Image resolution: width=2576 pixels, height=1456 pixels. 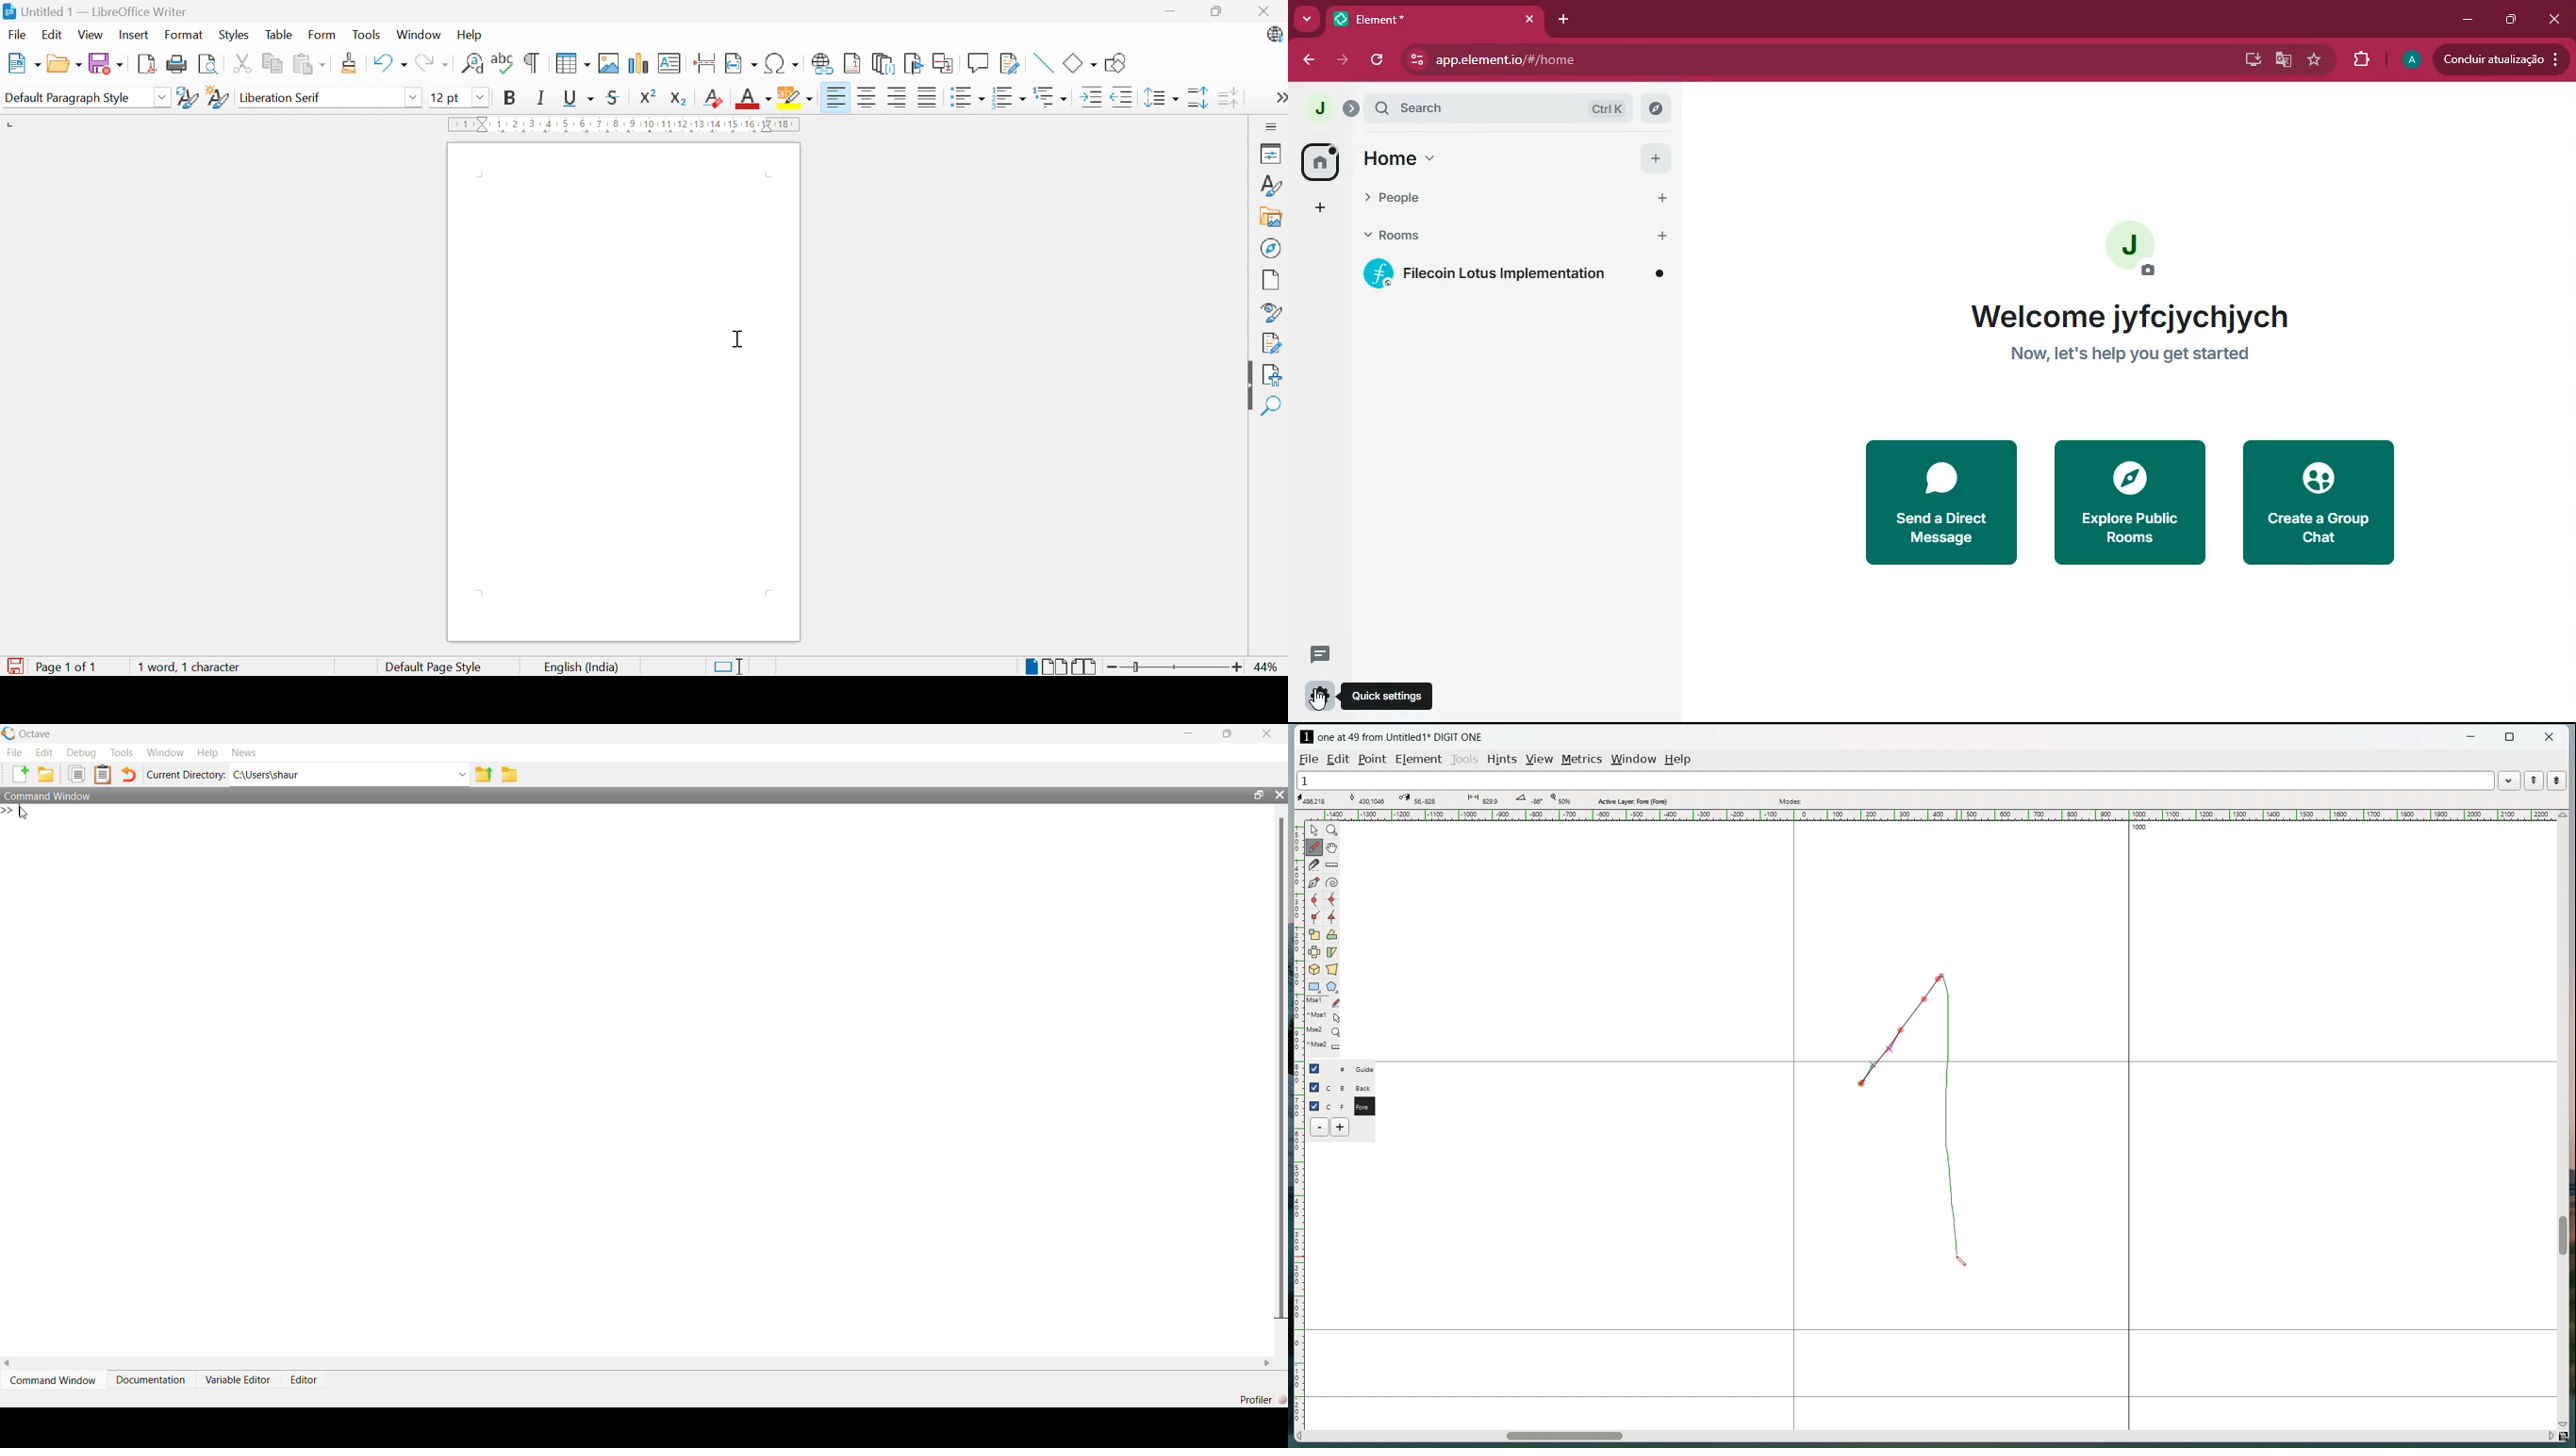 I want to click on Insert cross-reference, so click(x=945, y=64).